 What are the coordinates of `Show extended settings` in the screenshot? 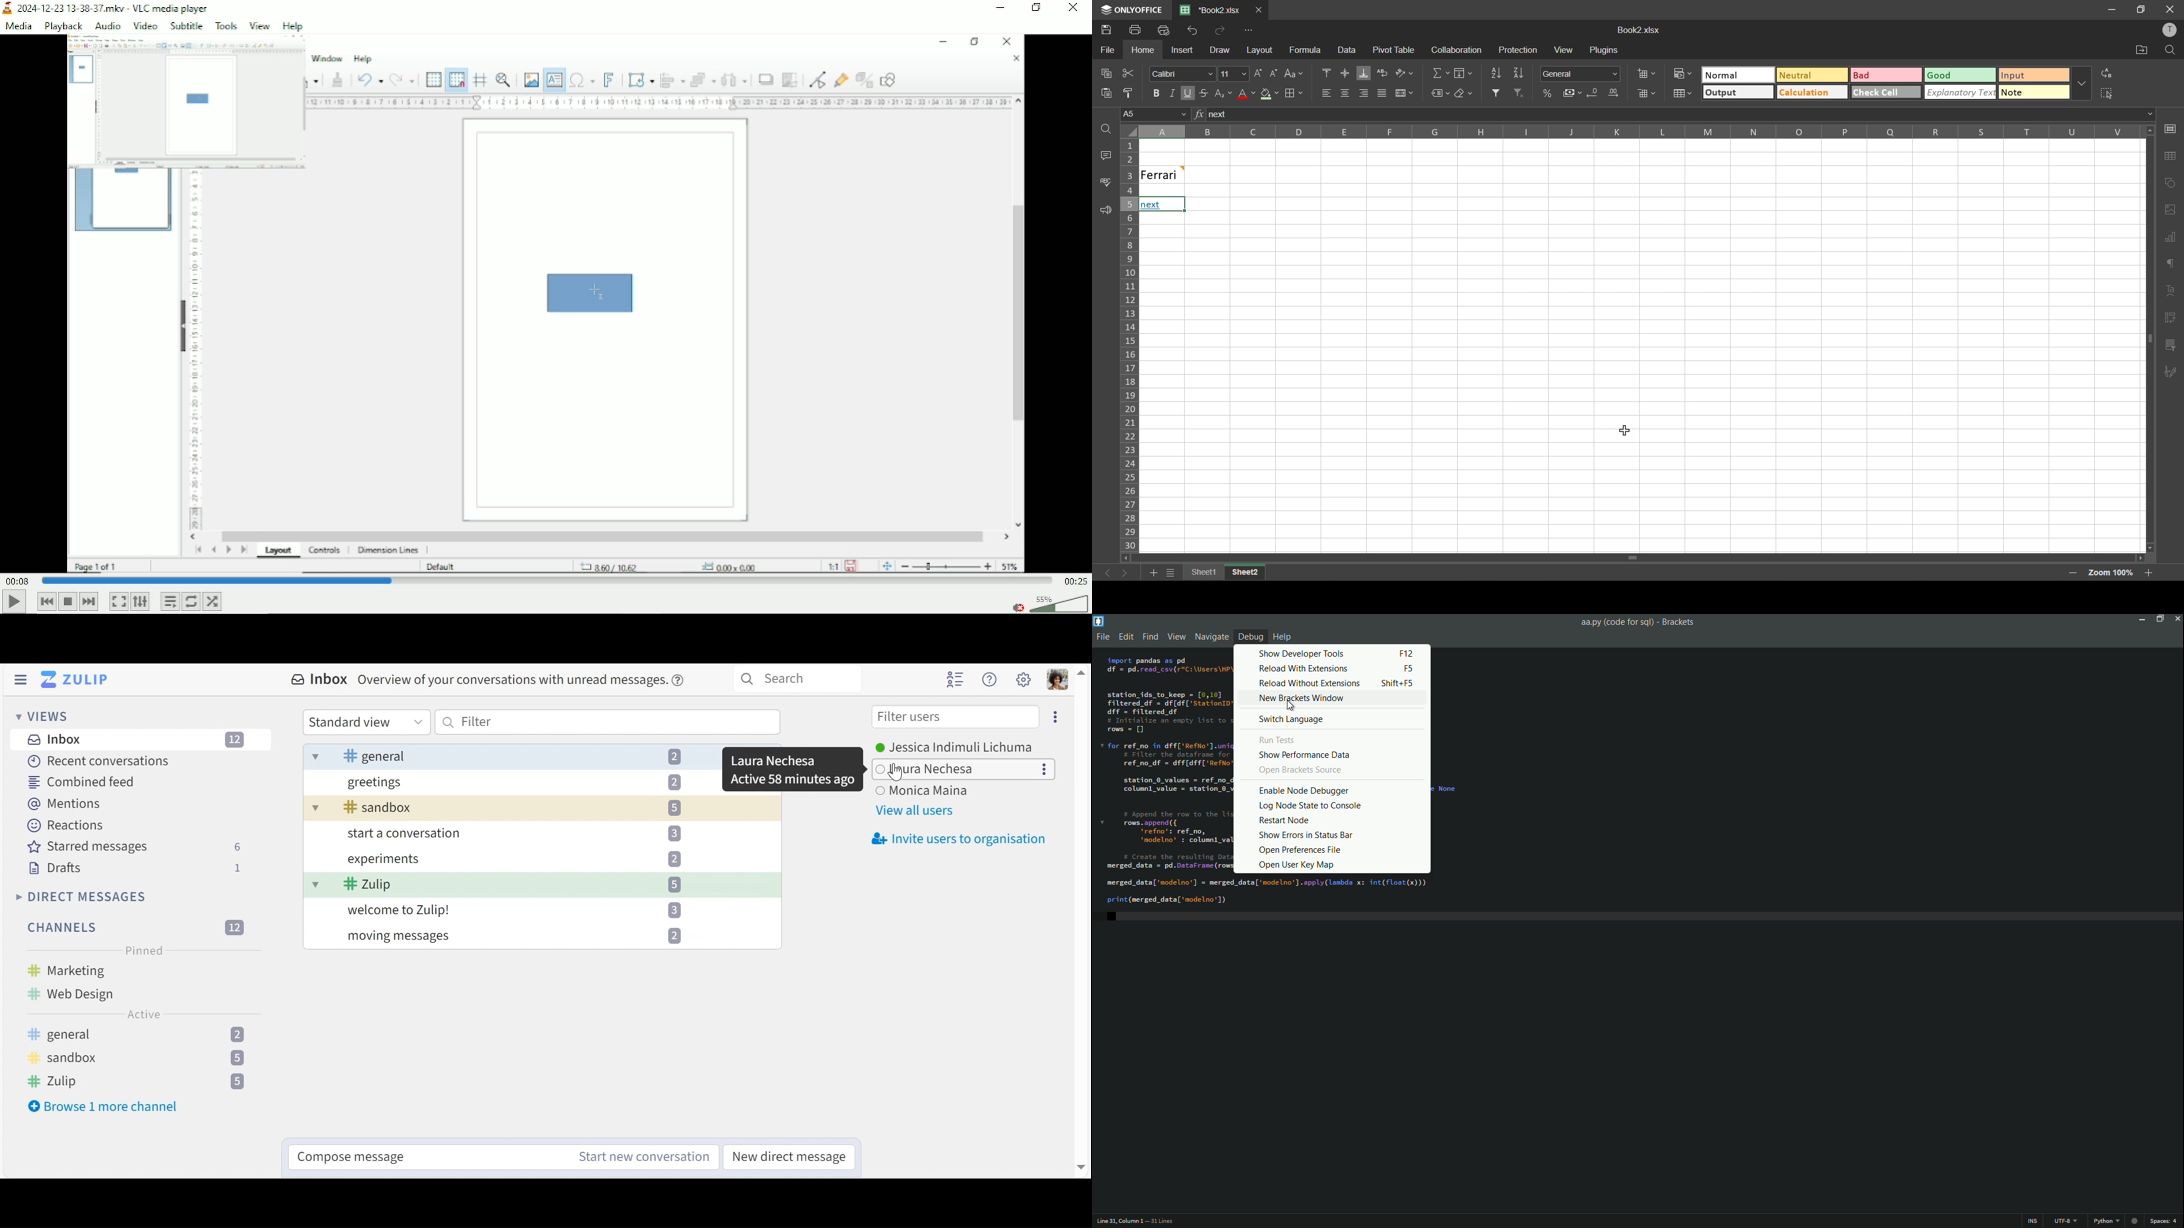 It's located at (139, 601).